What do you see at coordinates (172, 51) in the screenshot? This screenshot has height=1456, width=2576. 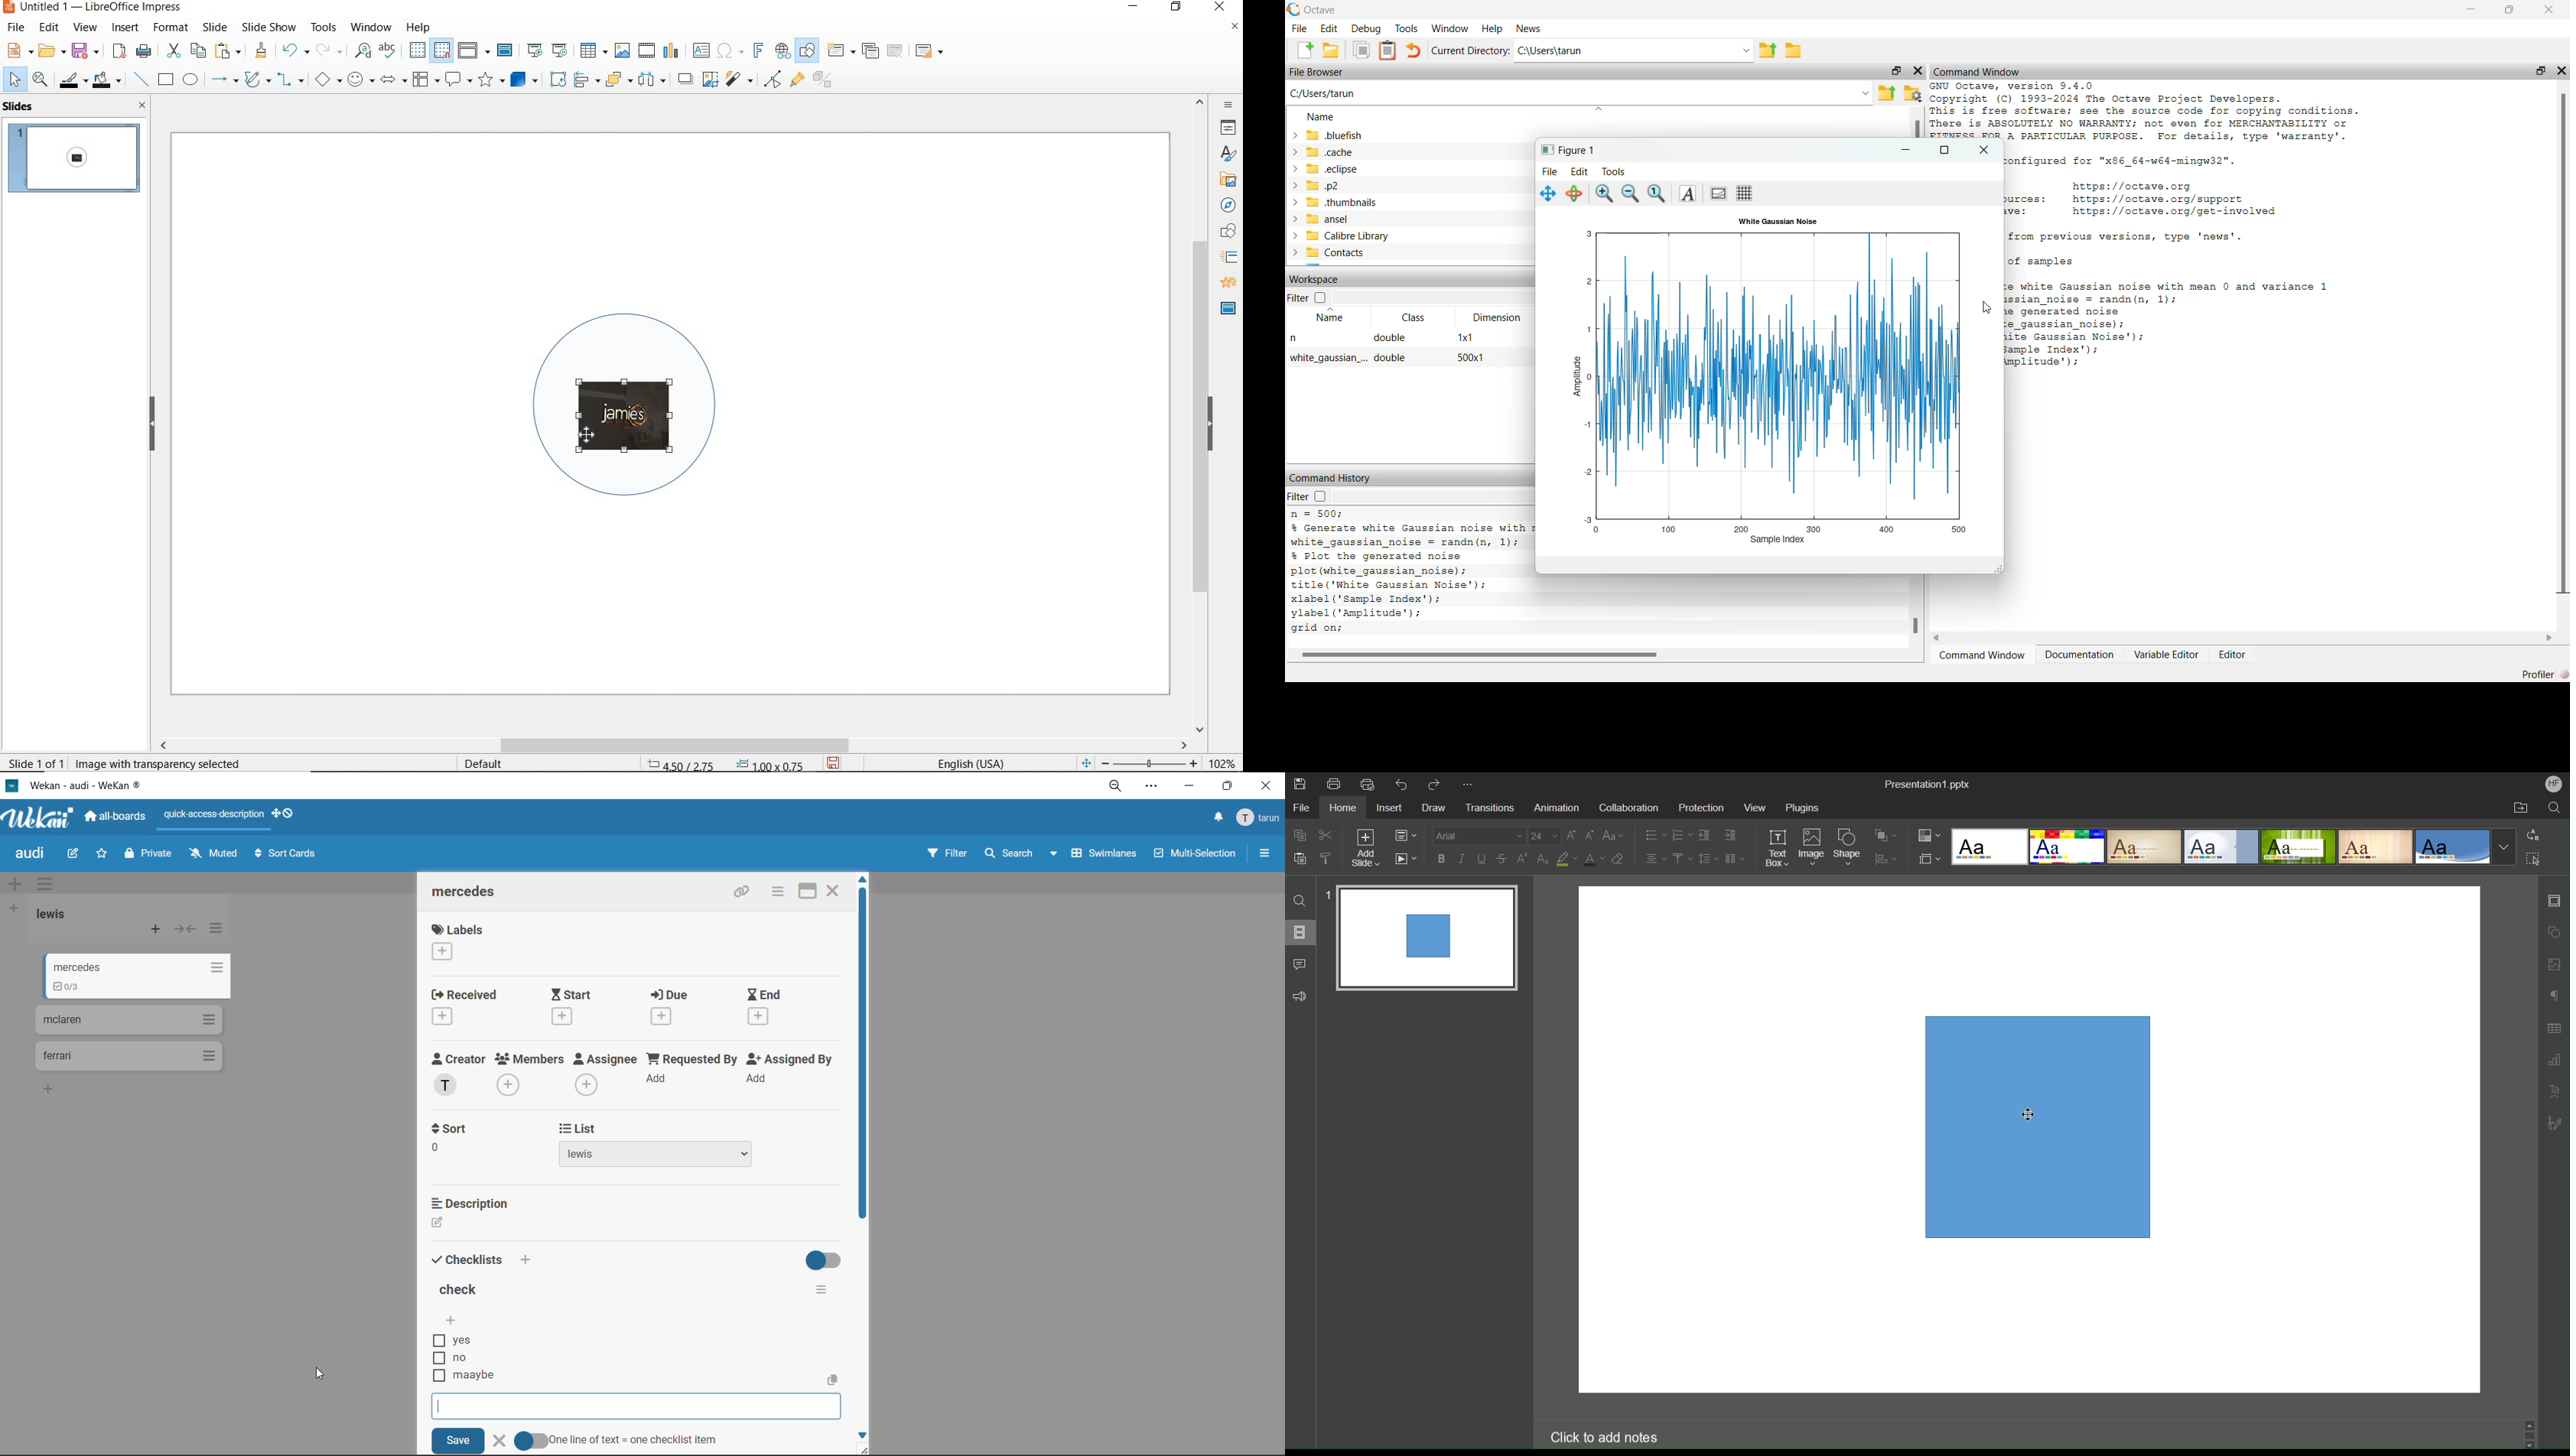 I see `cut` at bounding box center [172, 51].